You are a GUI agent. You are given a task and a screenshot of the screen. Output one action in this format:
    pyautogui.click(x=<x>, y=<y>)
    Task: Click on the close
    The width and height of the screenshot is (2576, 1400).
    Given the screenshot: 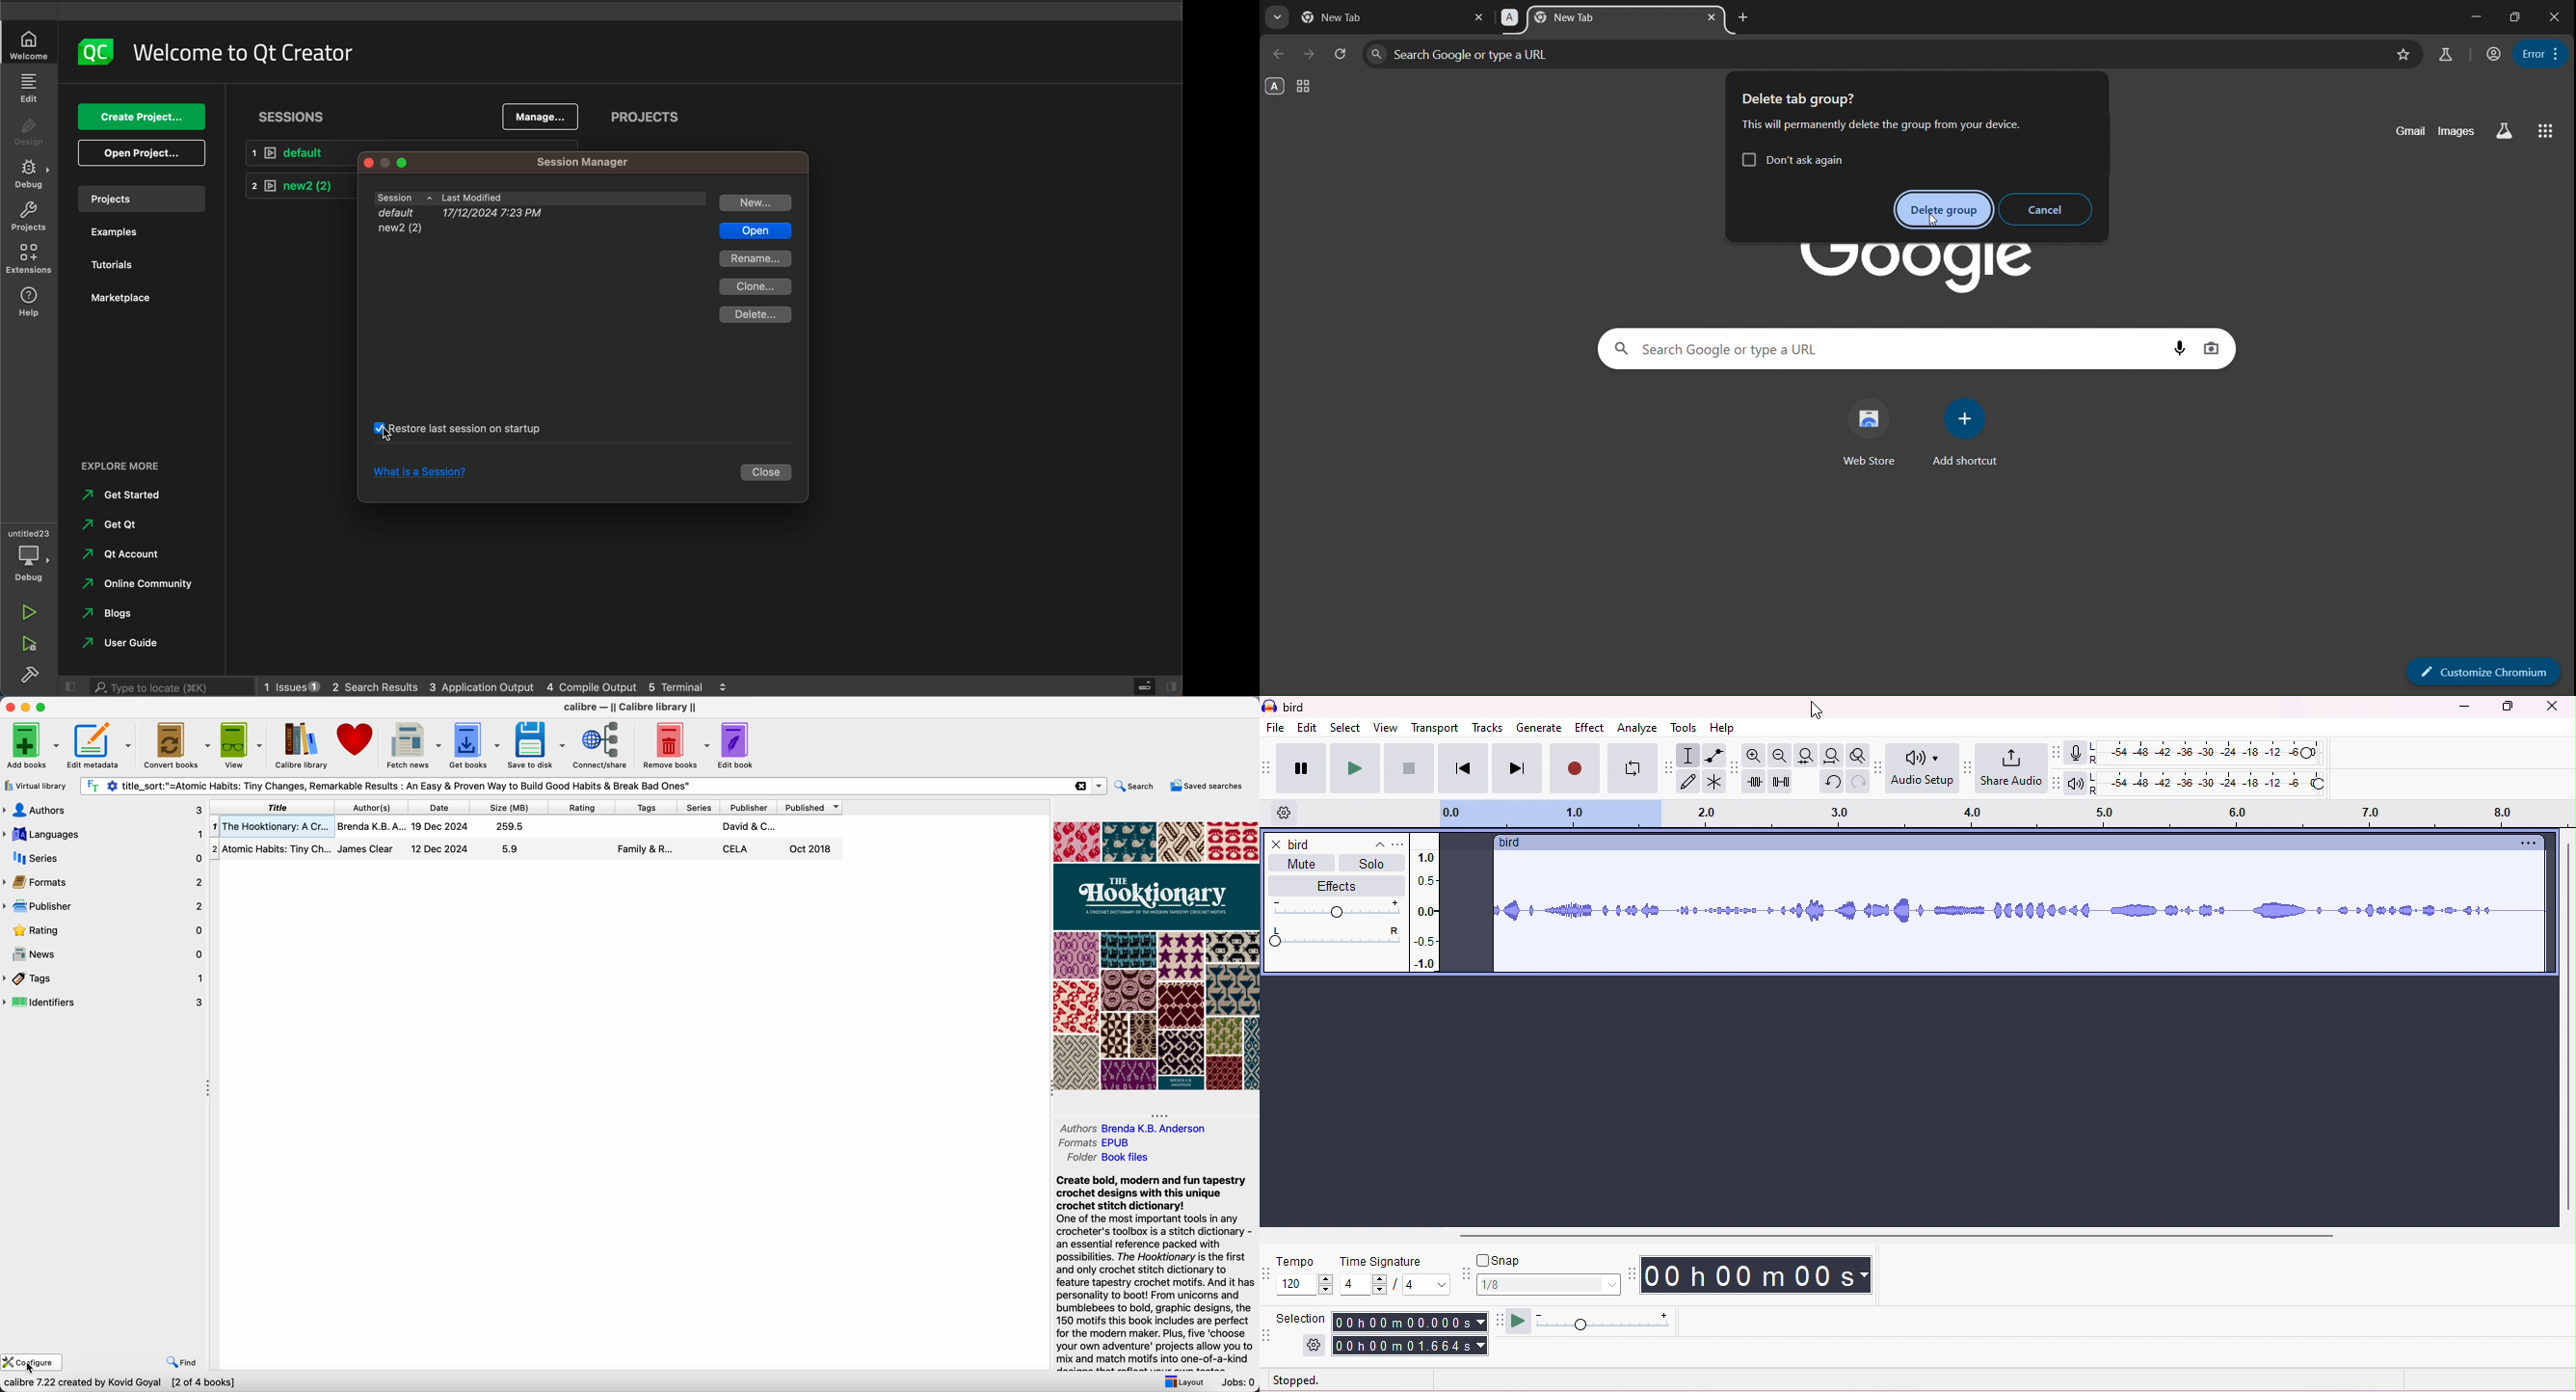 What is the action you would take?
    pyautogui.click(x=1274, y=843)
    